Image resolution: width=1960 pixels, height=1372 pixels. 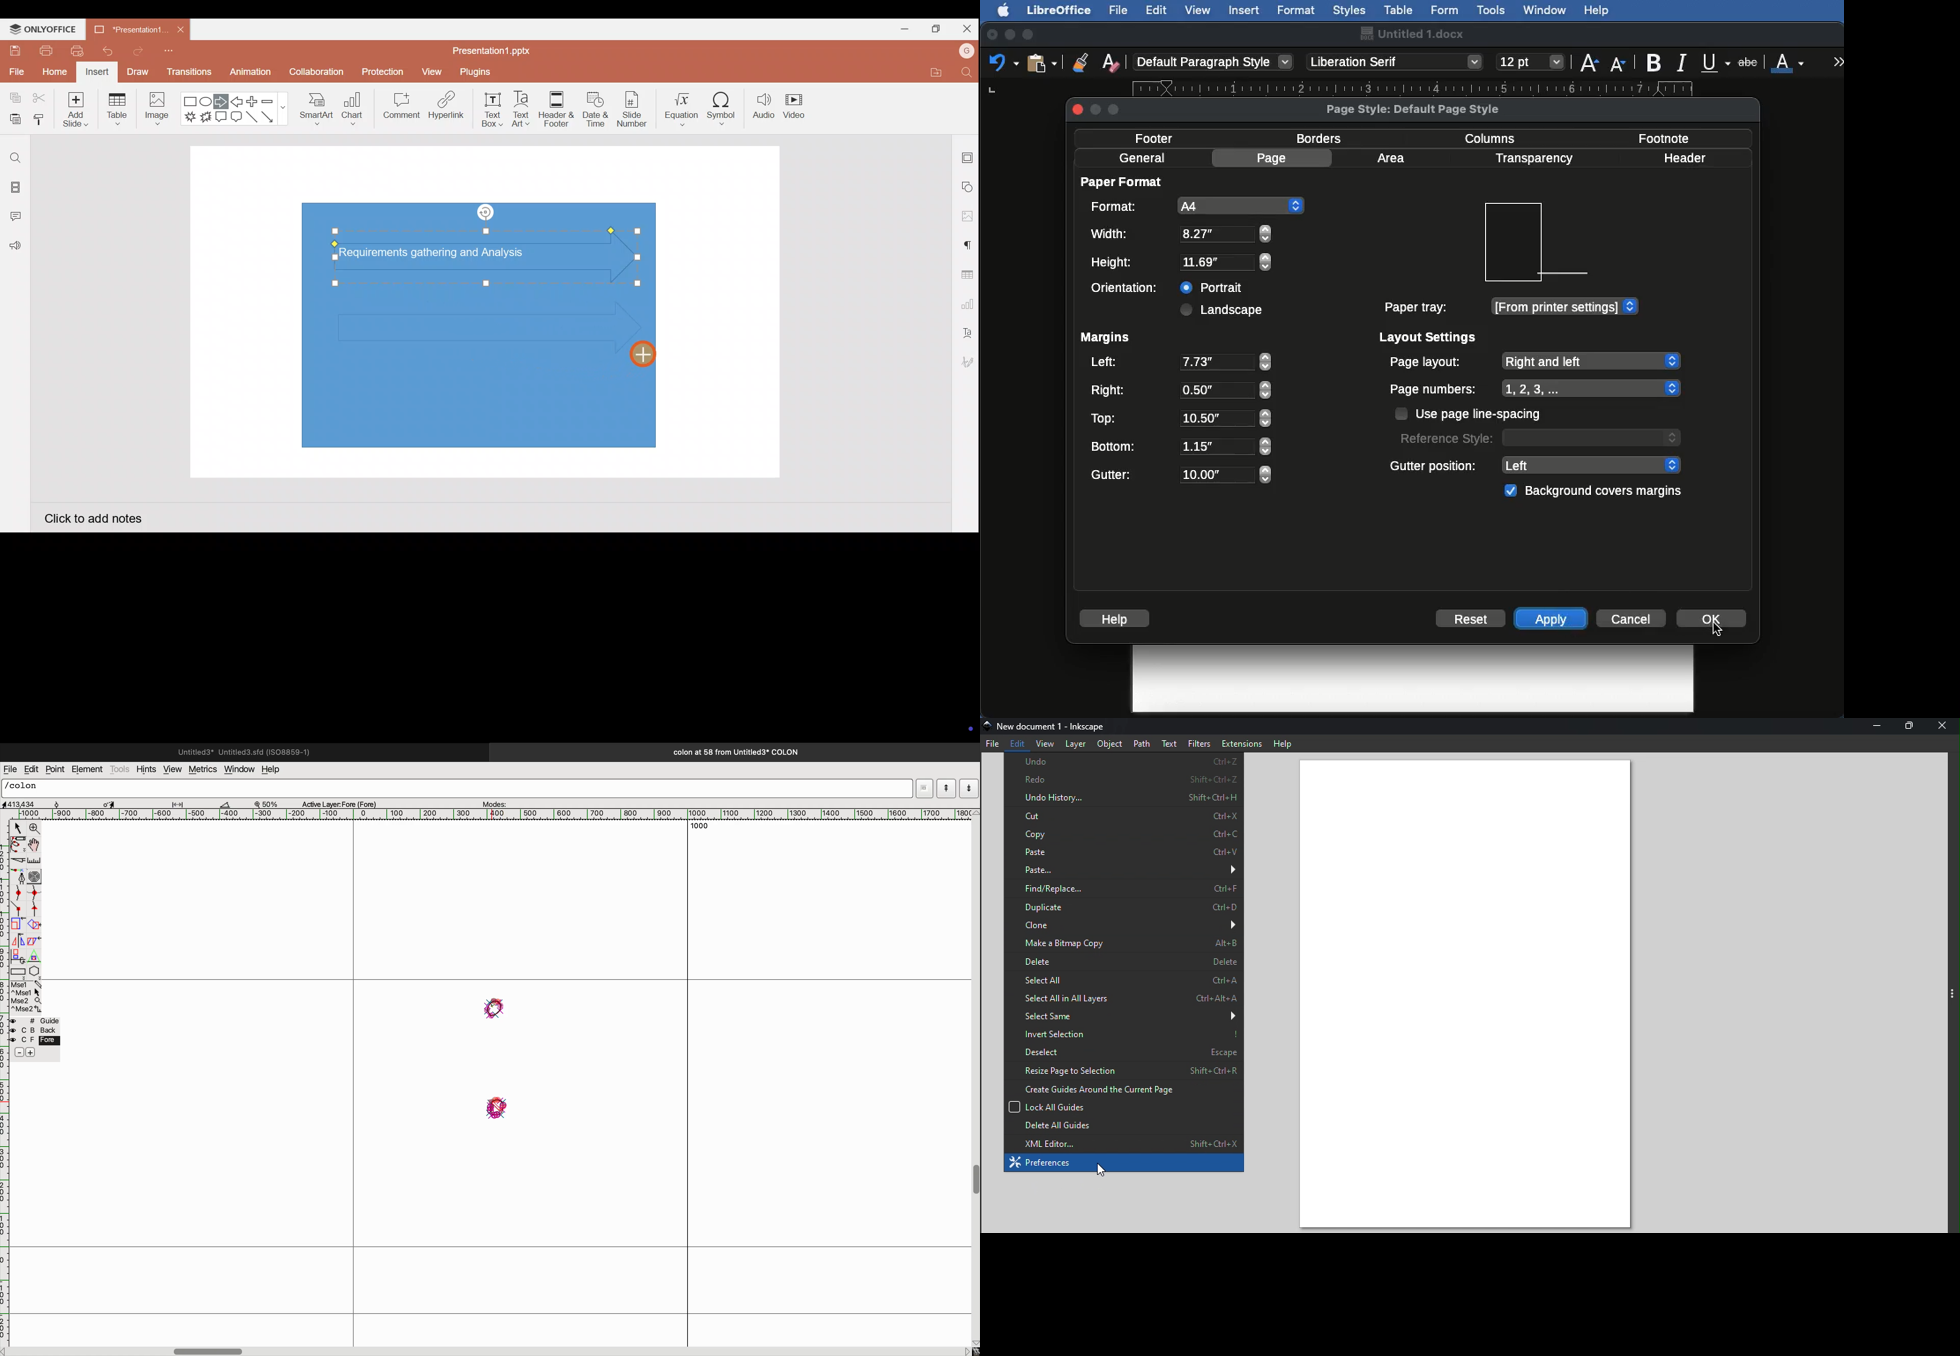 What do you see at coordinates (968, 244) in the screenshot?
I see `Paragraph settings` at bounding box center [968, 244].